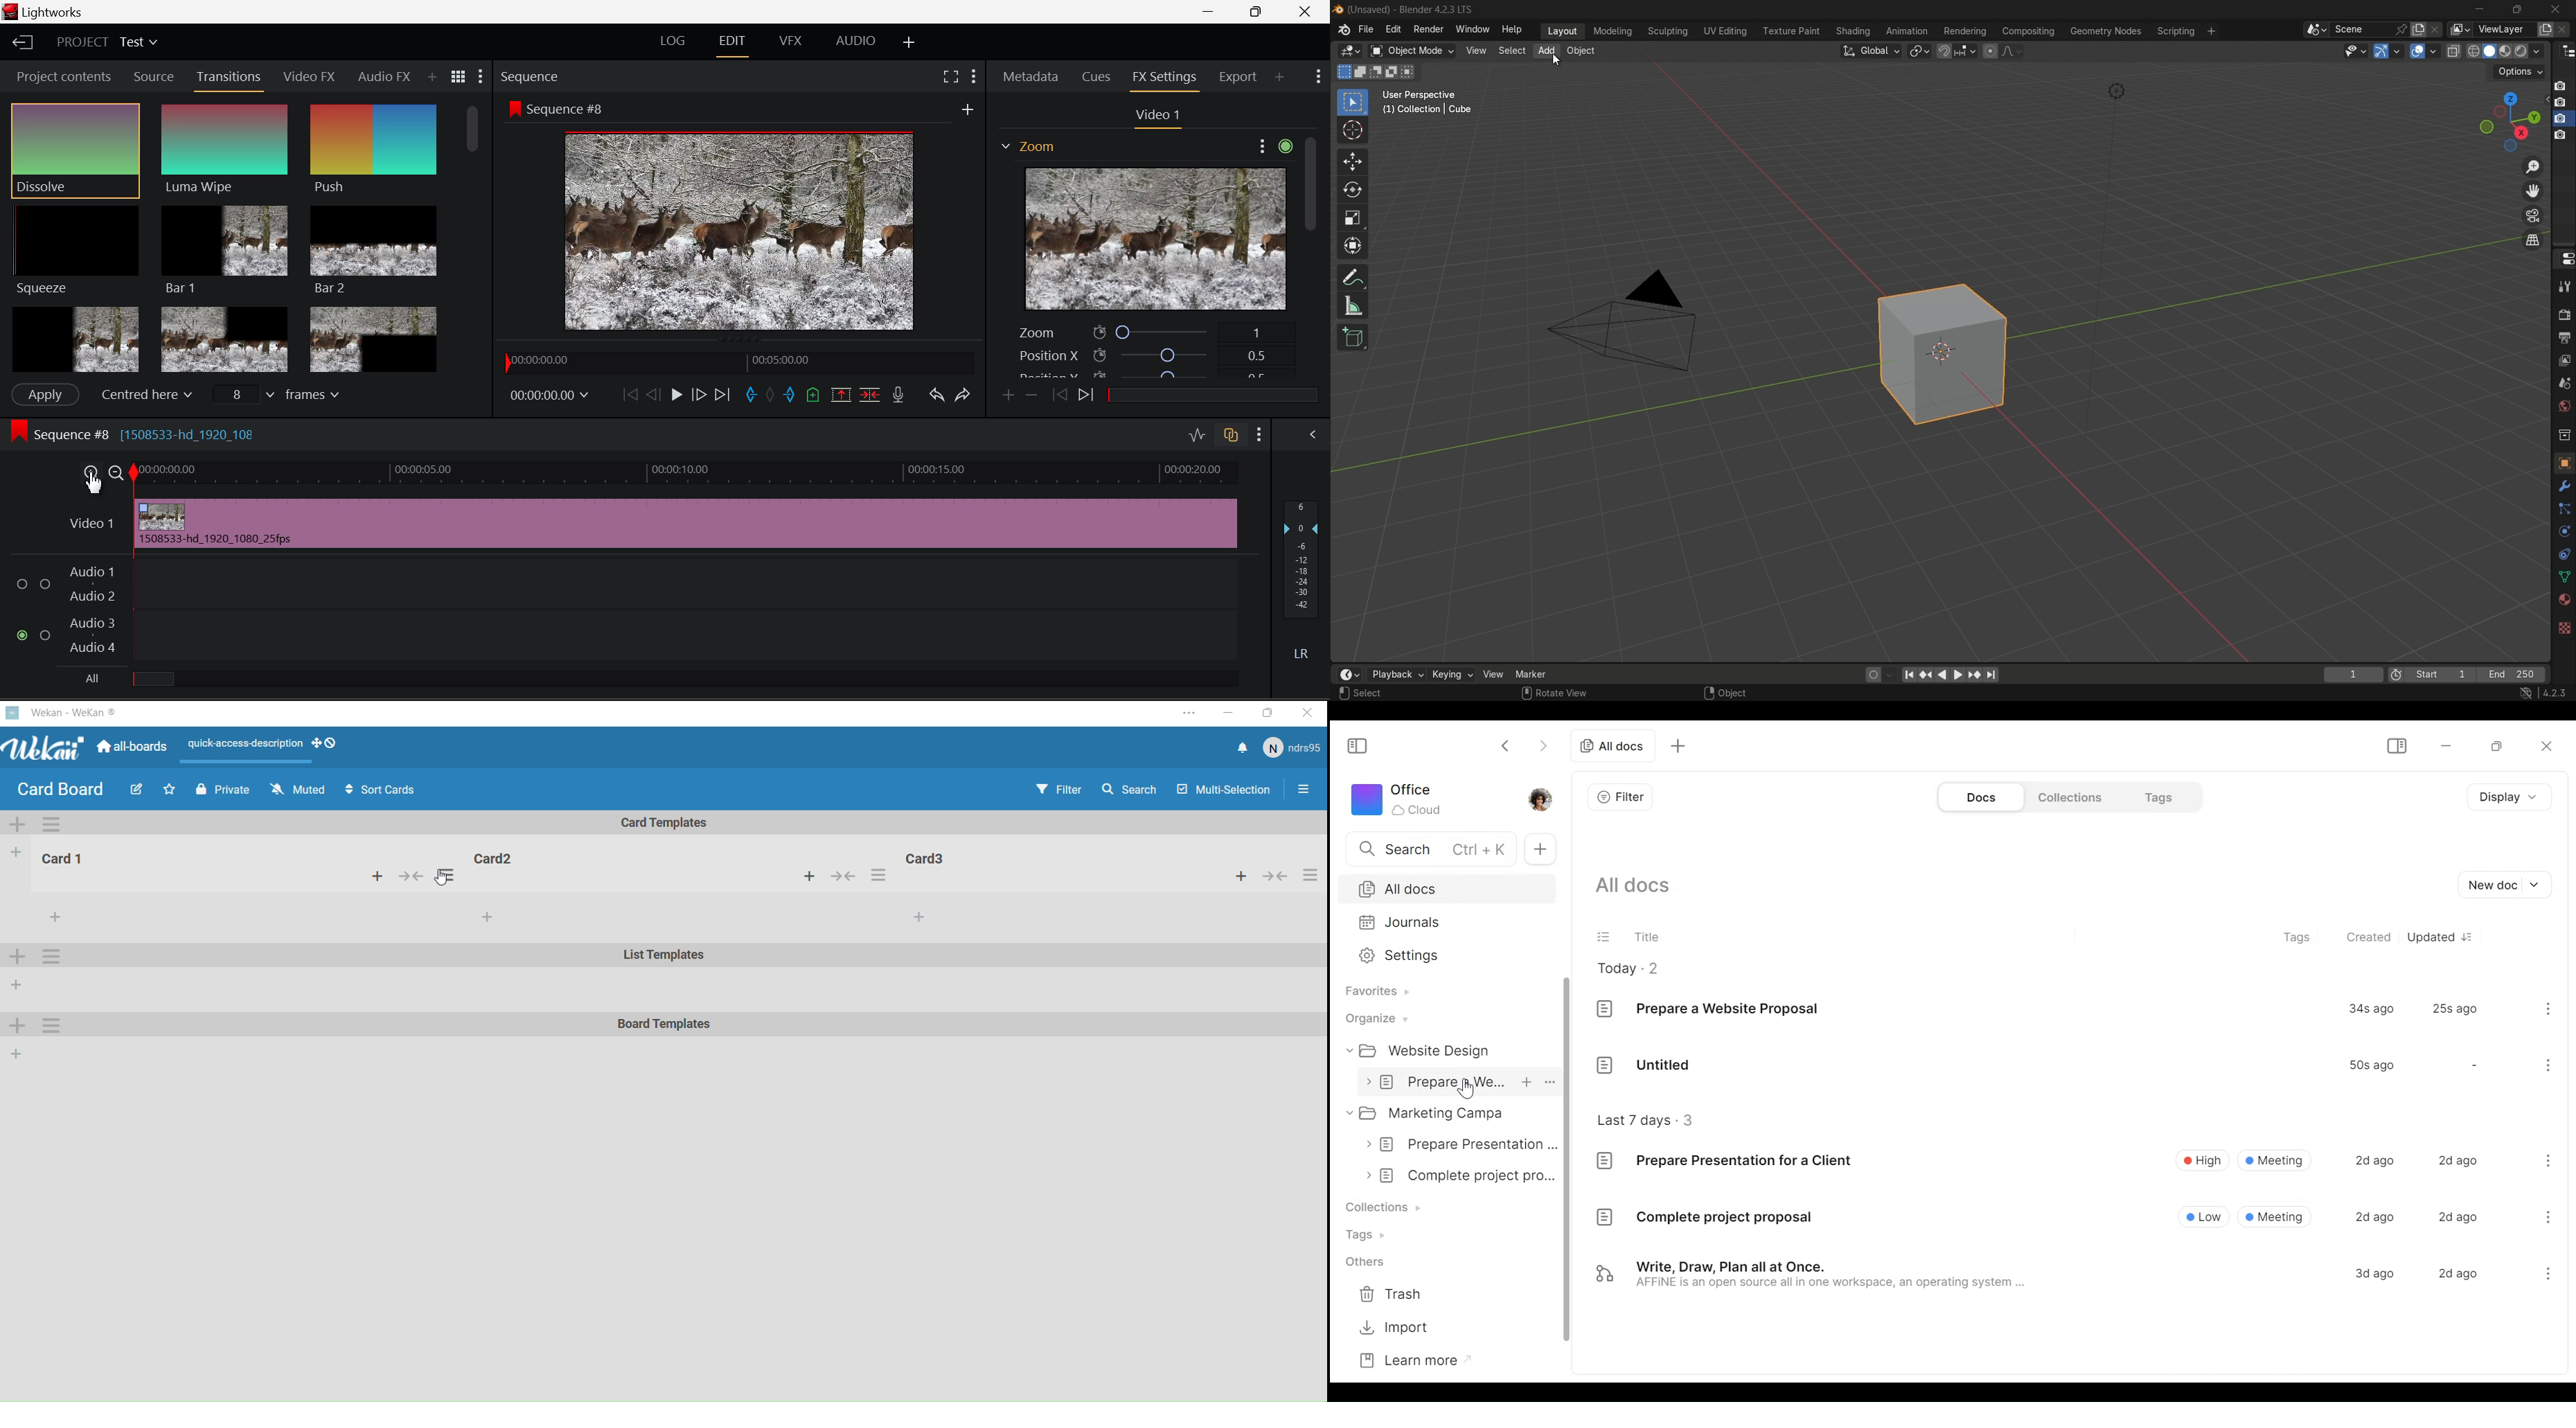 Image resolution: width=2576 pixels, height=1428 pixels. I want to click on Zoom, so click(1140, 328).